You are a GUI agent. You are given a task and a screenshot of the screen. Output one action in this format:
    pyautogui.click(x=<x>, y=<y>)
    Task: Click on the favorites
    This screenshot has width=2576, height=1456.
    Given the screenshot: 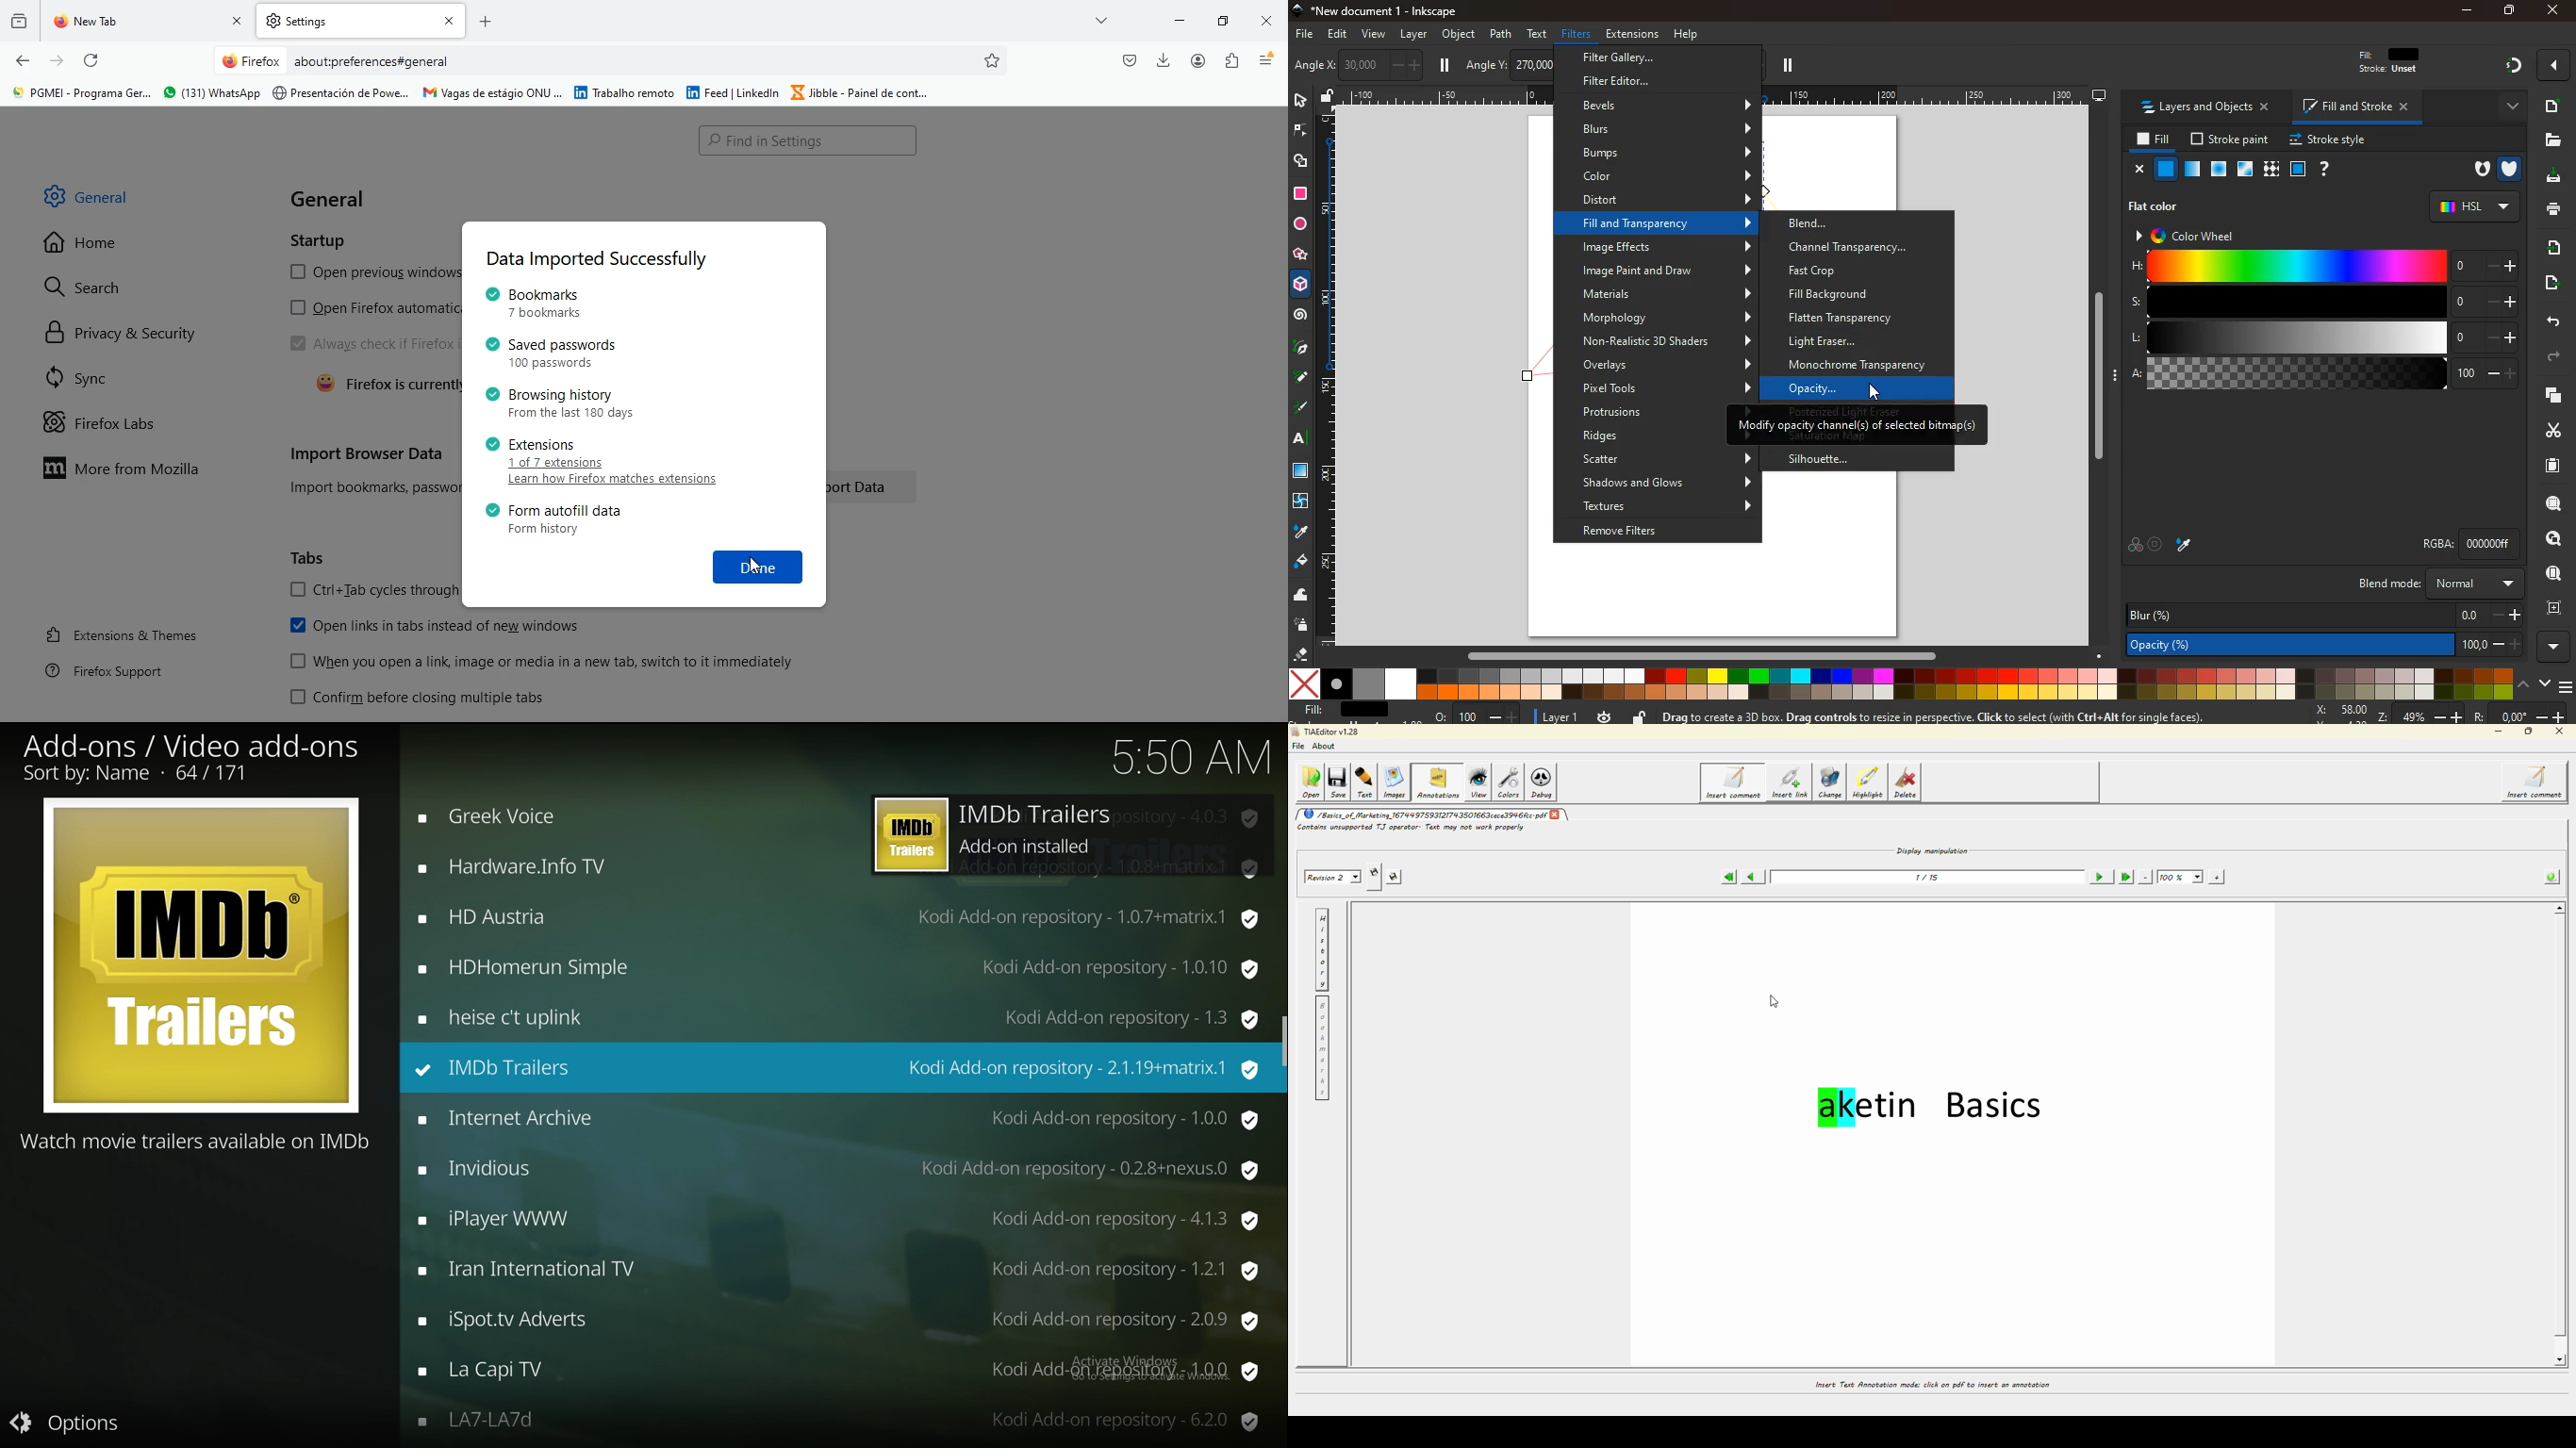 What is the action you would take?
    pyautogui.click(x=993, y=60)
    